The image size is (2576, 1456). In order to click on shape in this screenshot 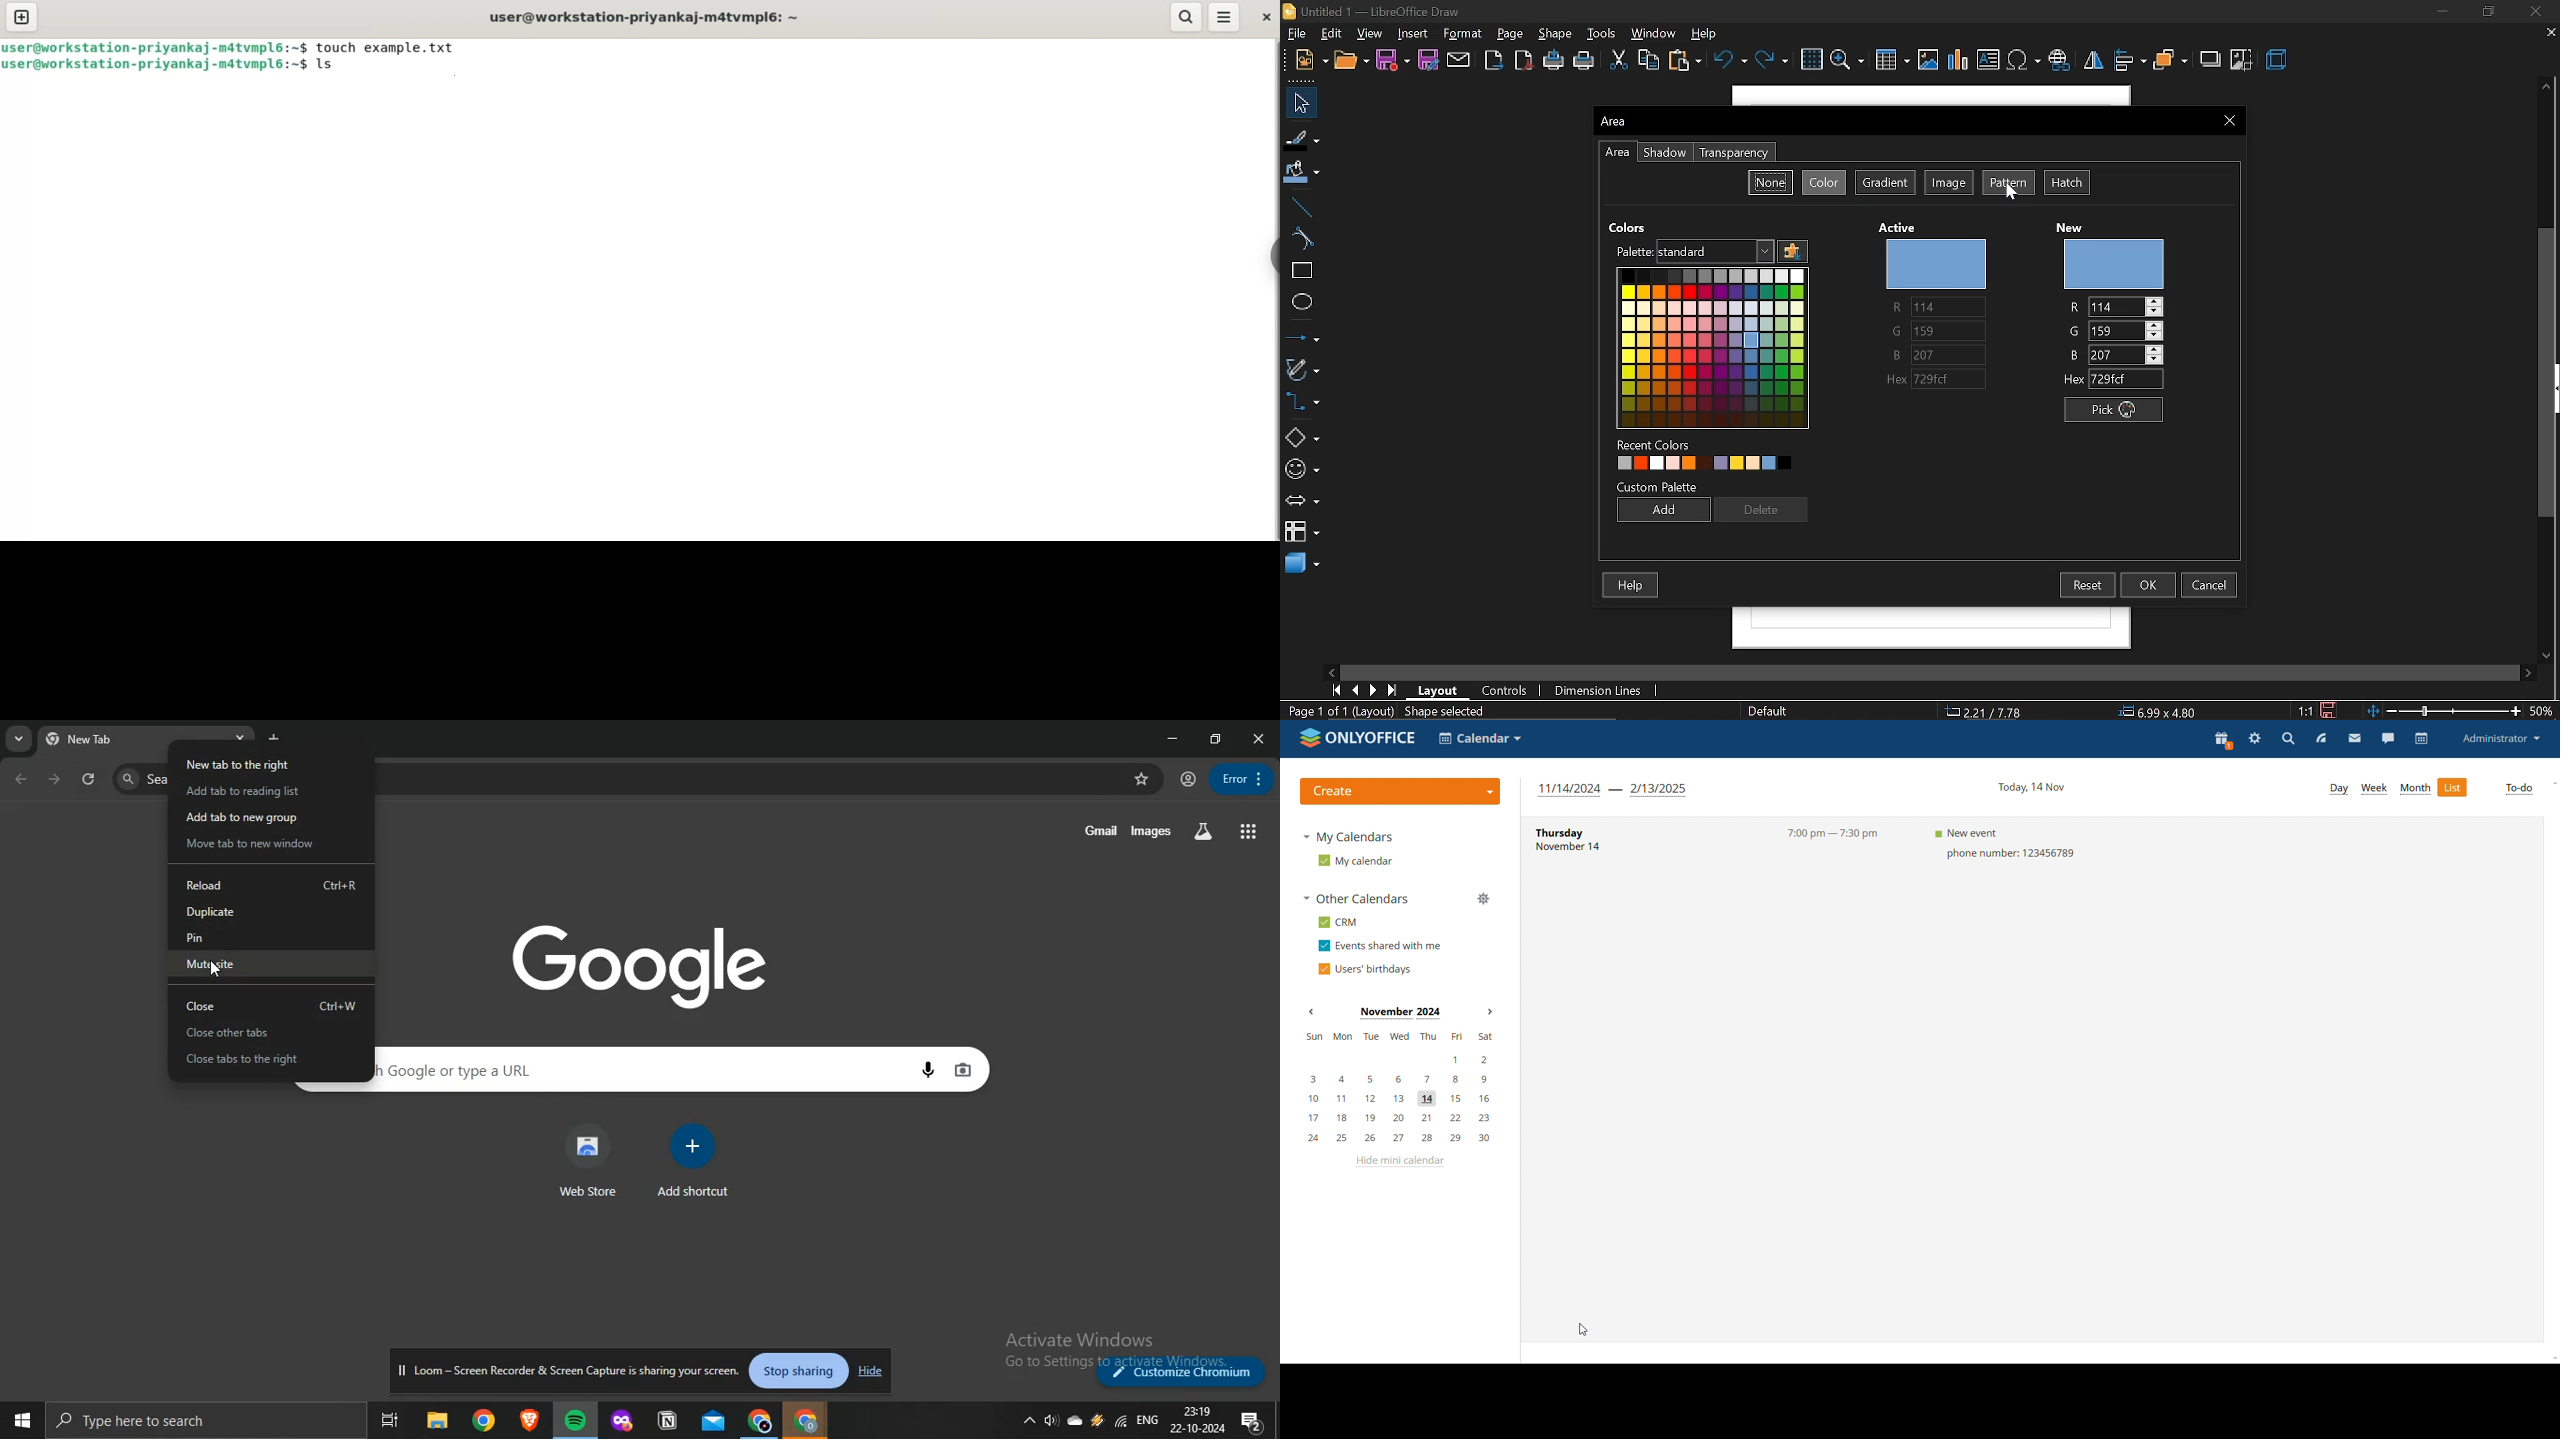, I will do `click(1556, 34)`.